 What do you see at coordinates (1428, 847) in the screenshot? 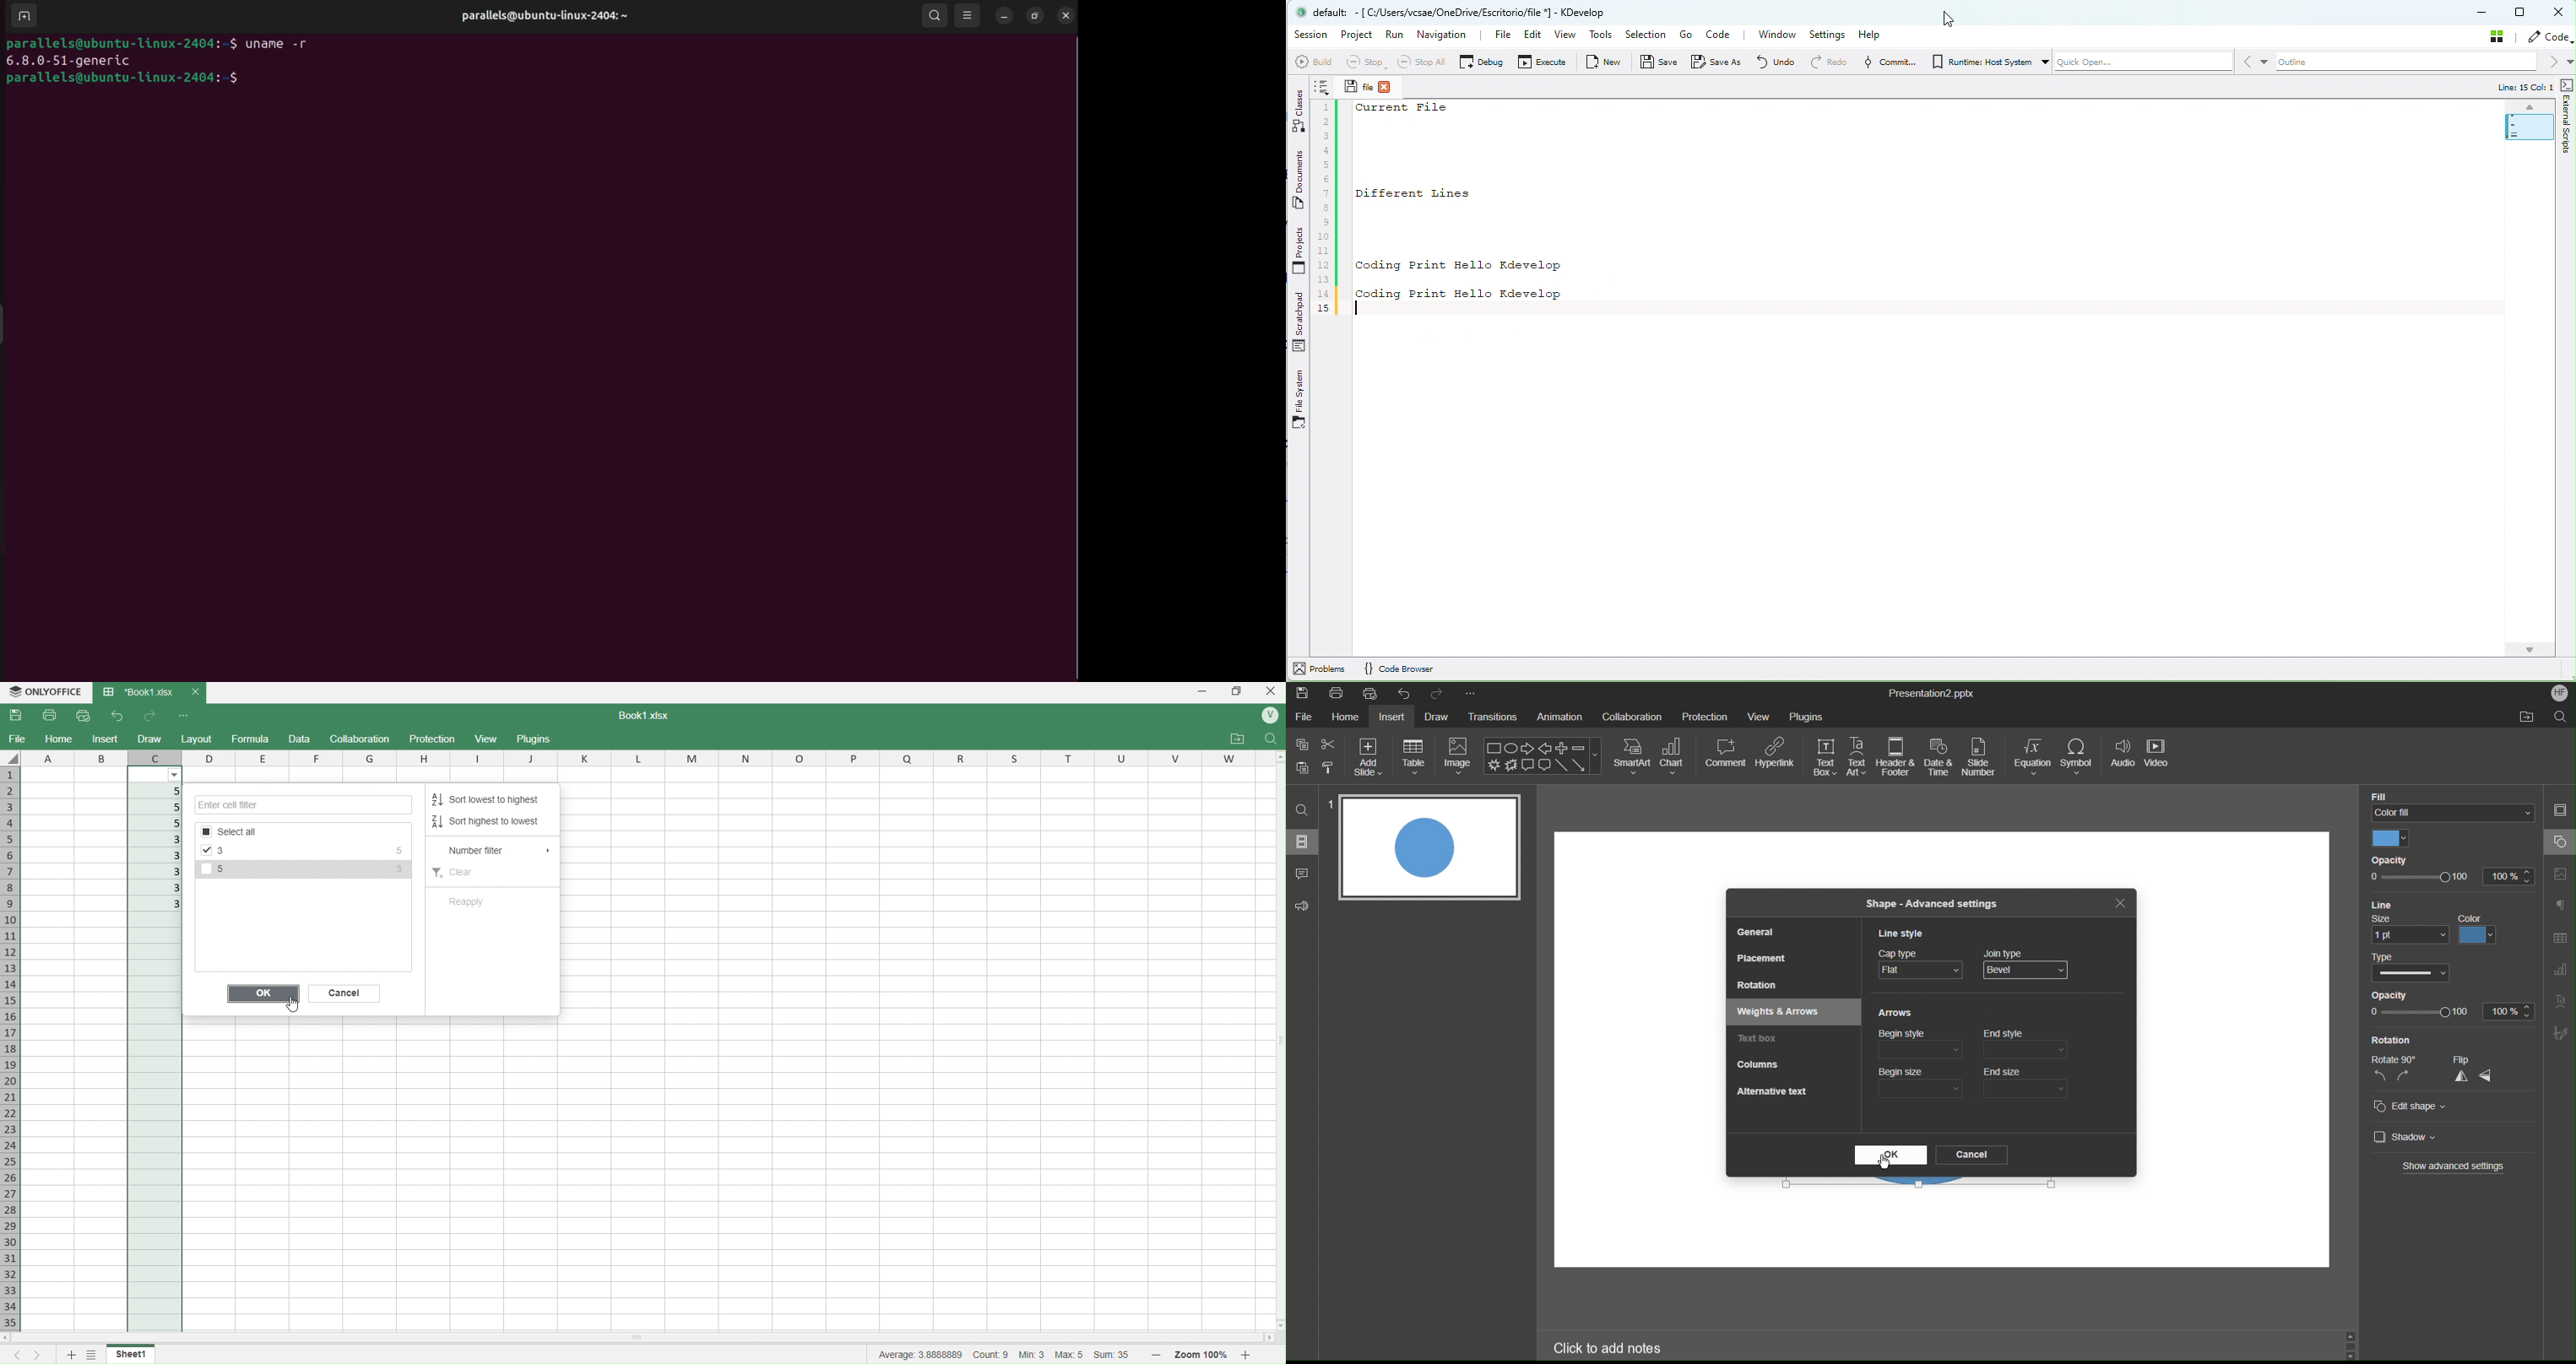
I see `Slide 1` at bounding box center [1428, 847].